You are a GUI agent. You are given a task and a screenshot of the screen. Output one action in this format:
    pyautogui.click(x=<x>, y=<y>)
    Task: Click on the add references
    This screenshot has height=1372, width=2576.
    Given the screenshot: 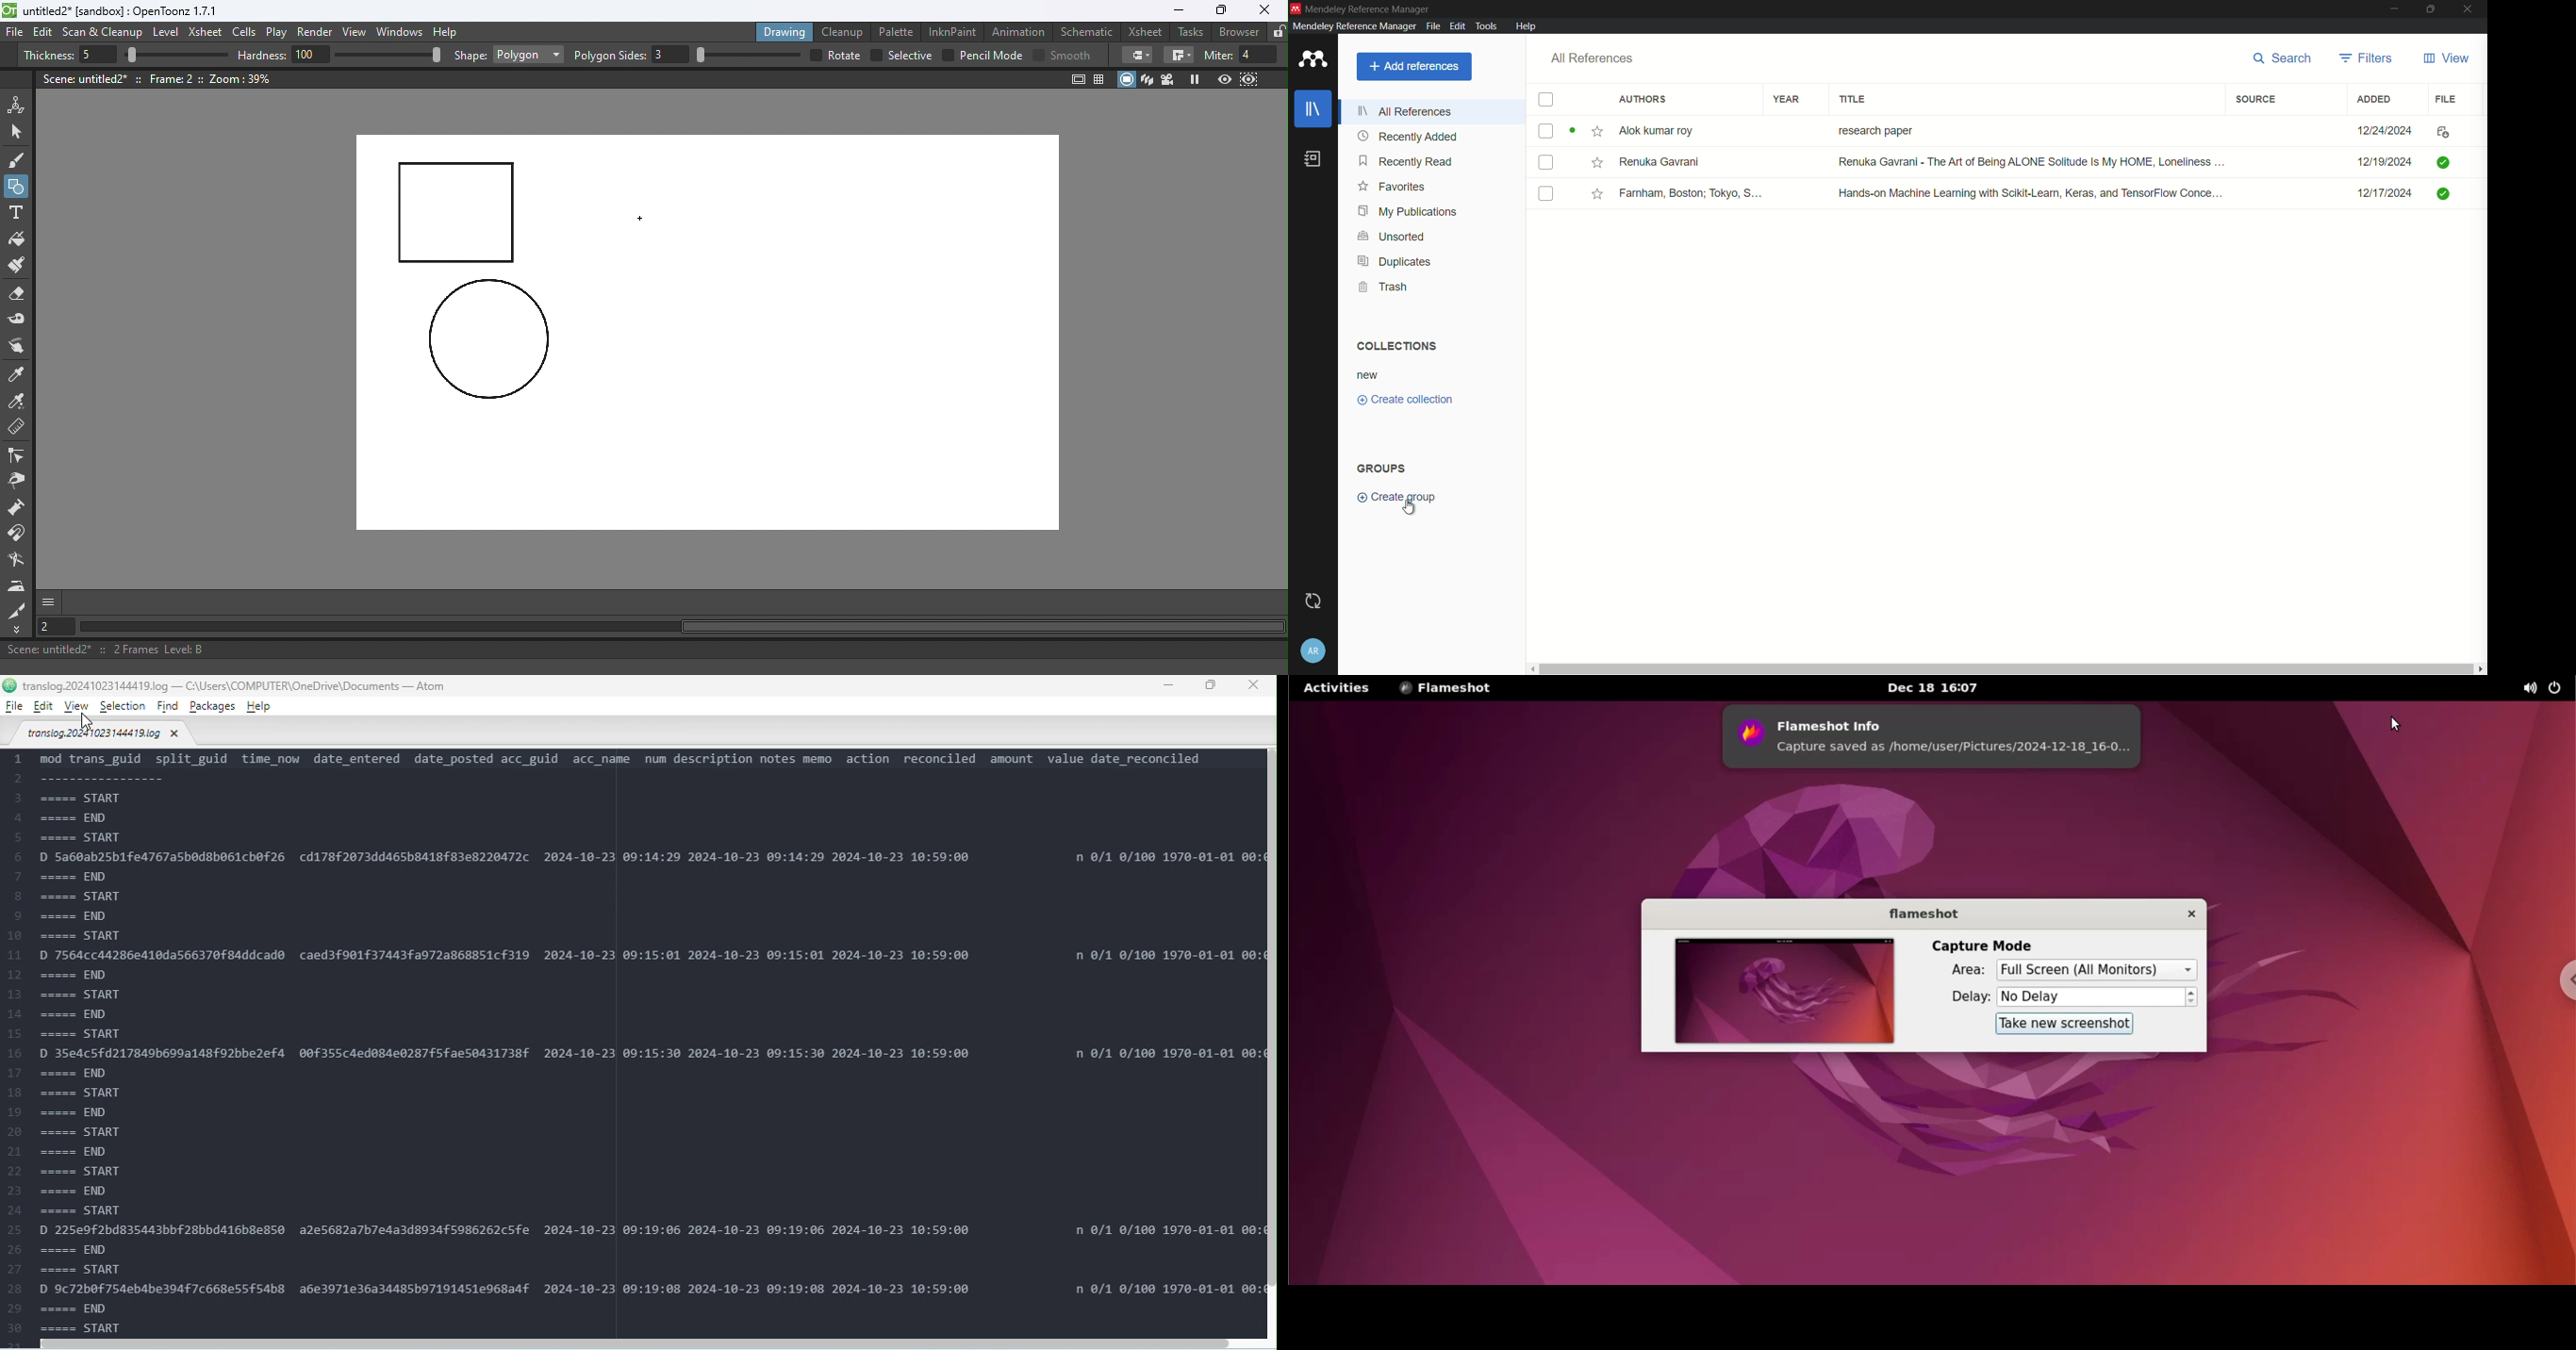 What is the action you would take?
    pyautogui.click(x=1414, y=66)
    